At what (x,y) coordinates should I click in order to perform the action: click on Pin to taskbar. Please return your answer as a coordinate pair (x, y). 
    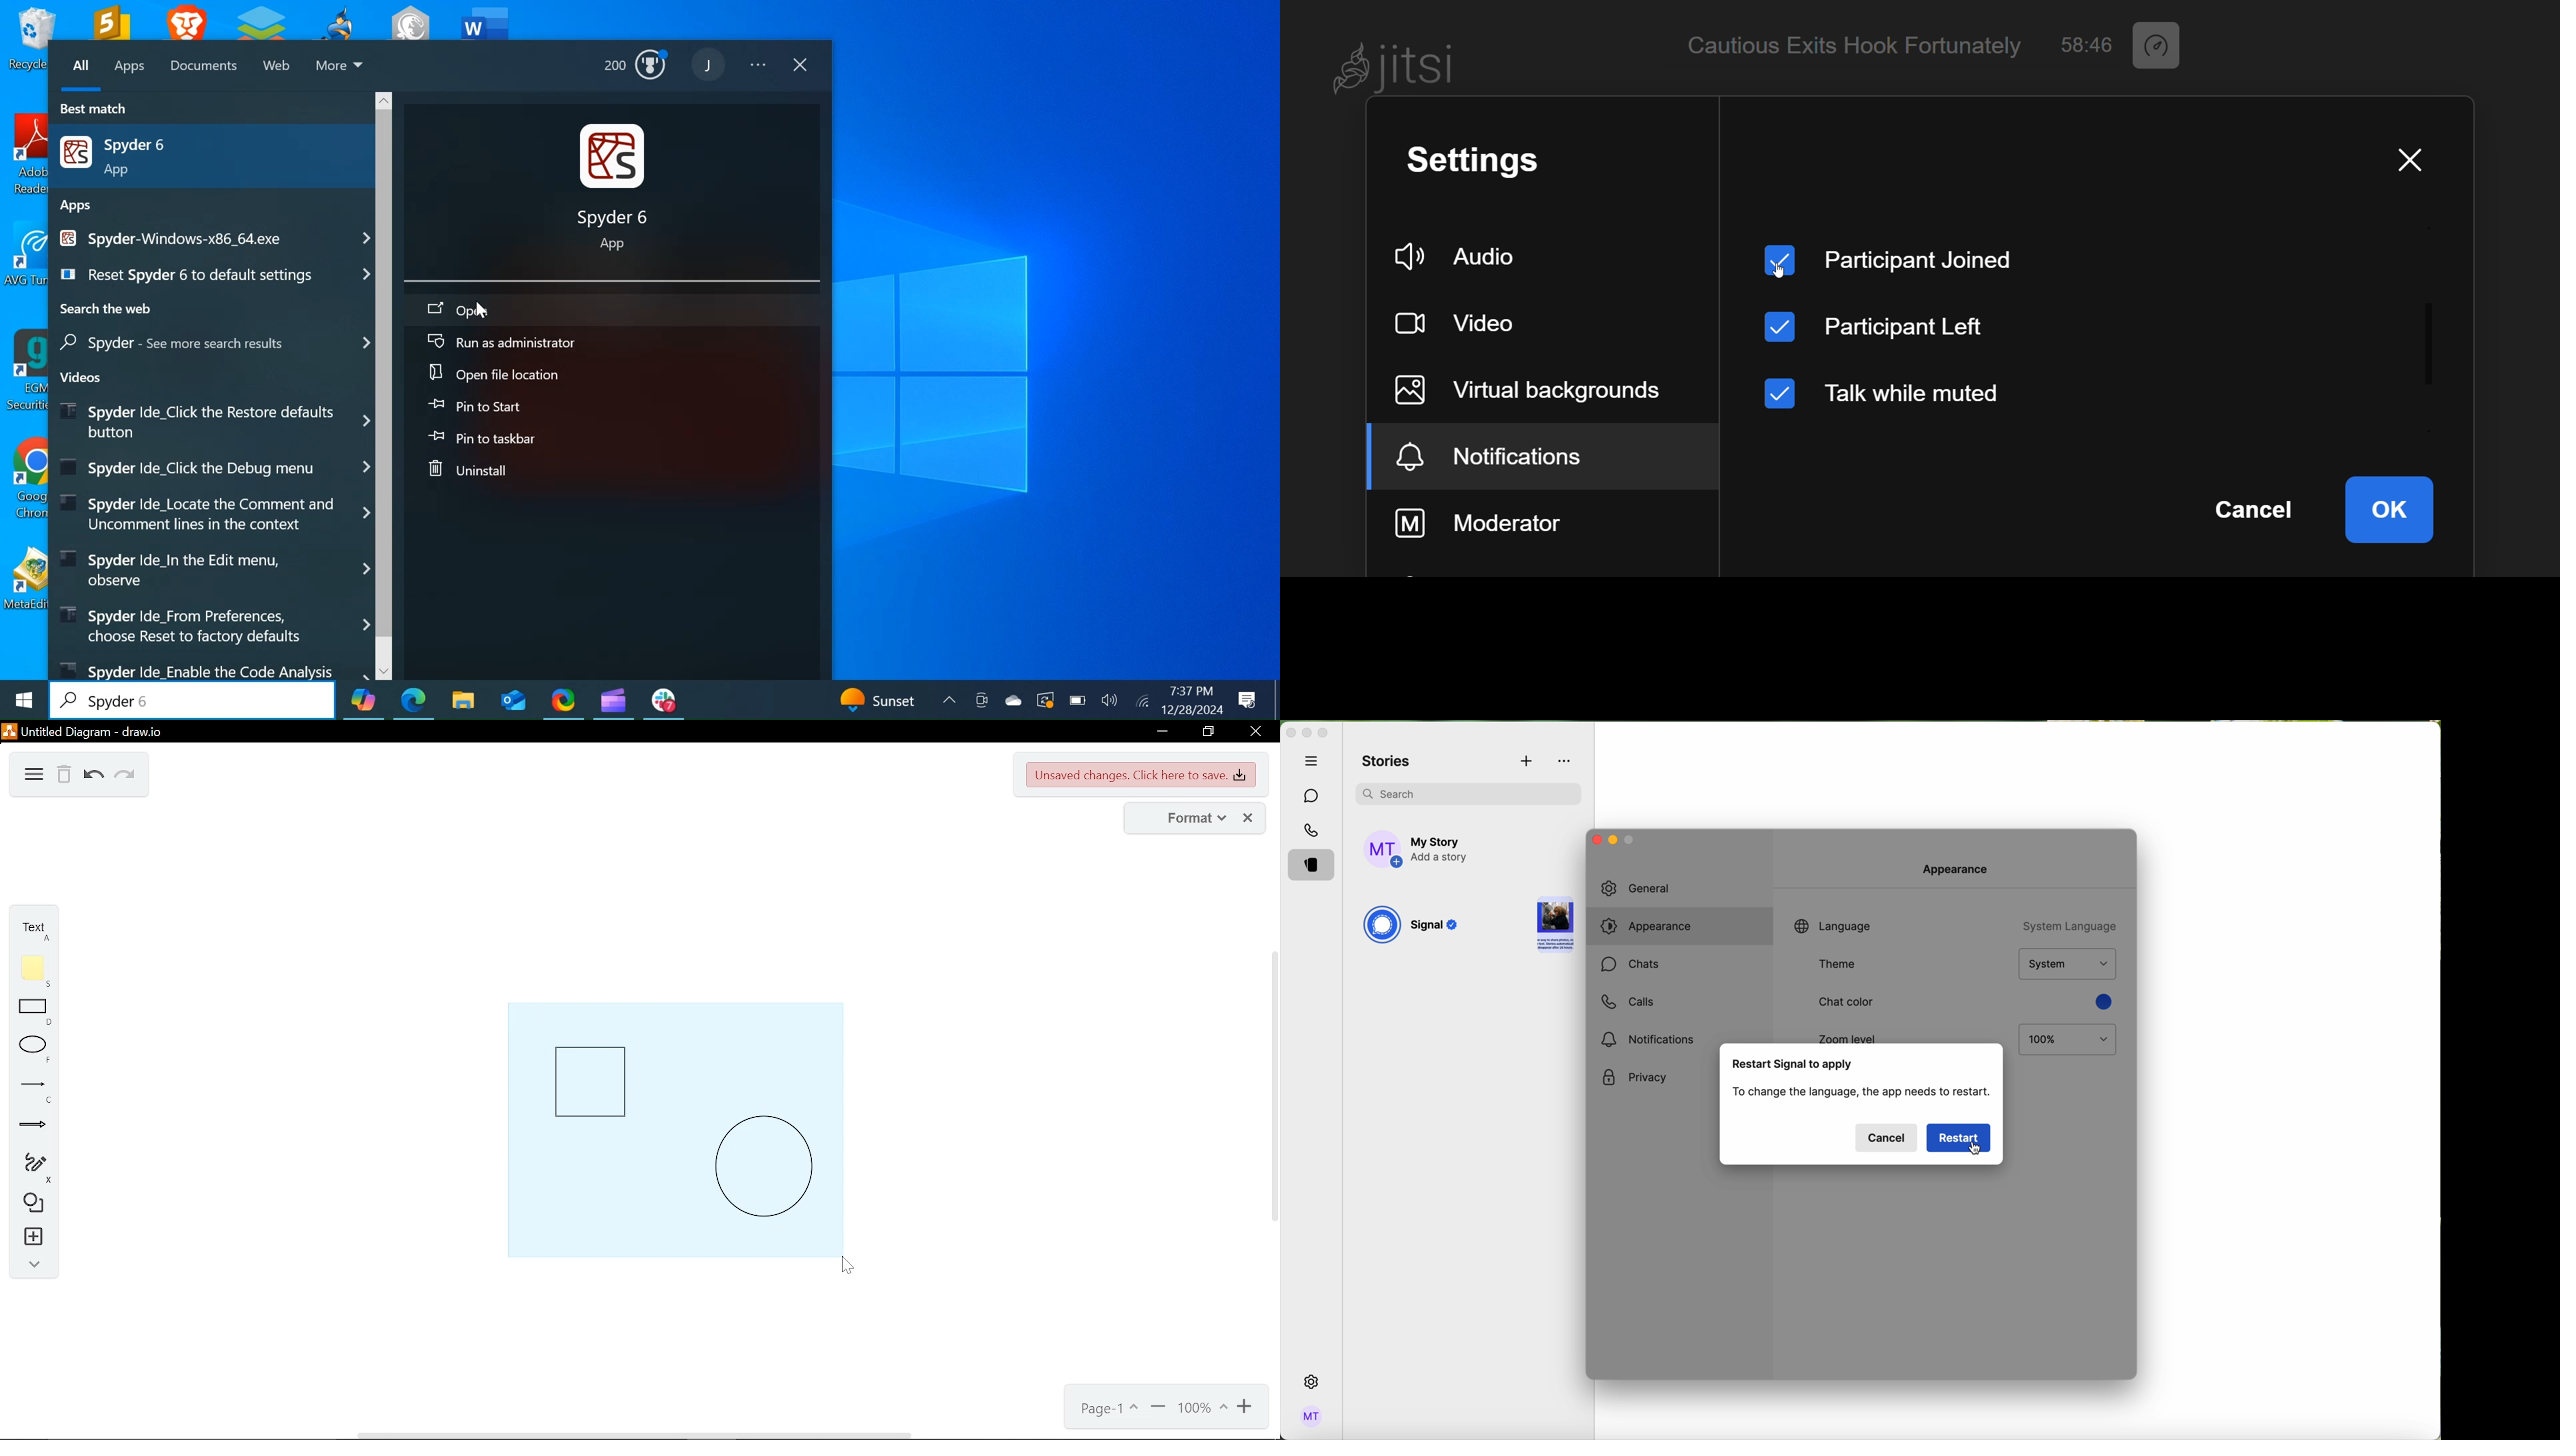
    Looking at the image, I should click on (614, 438).